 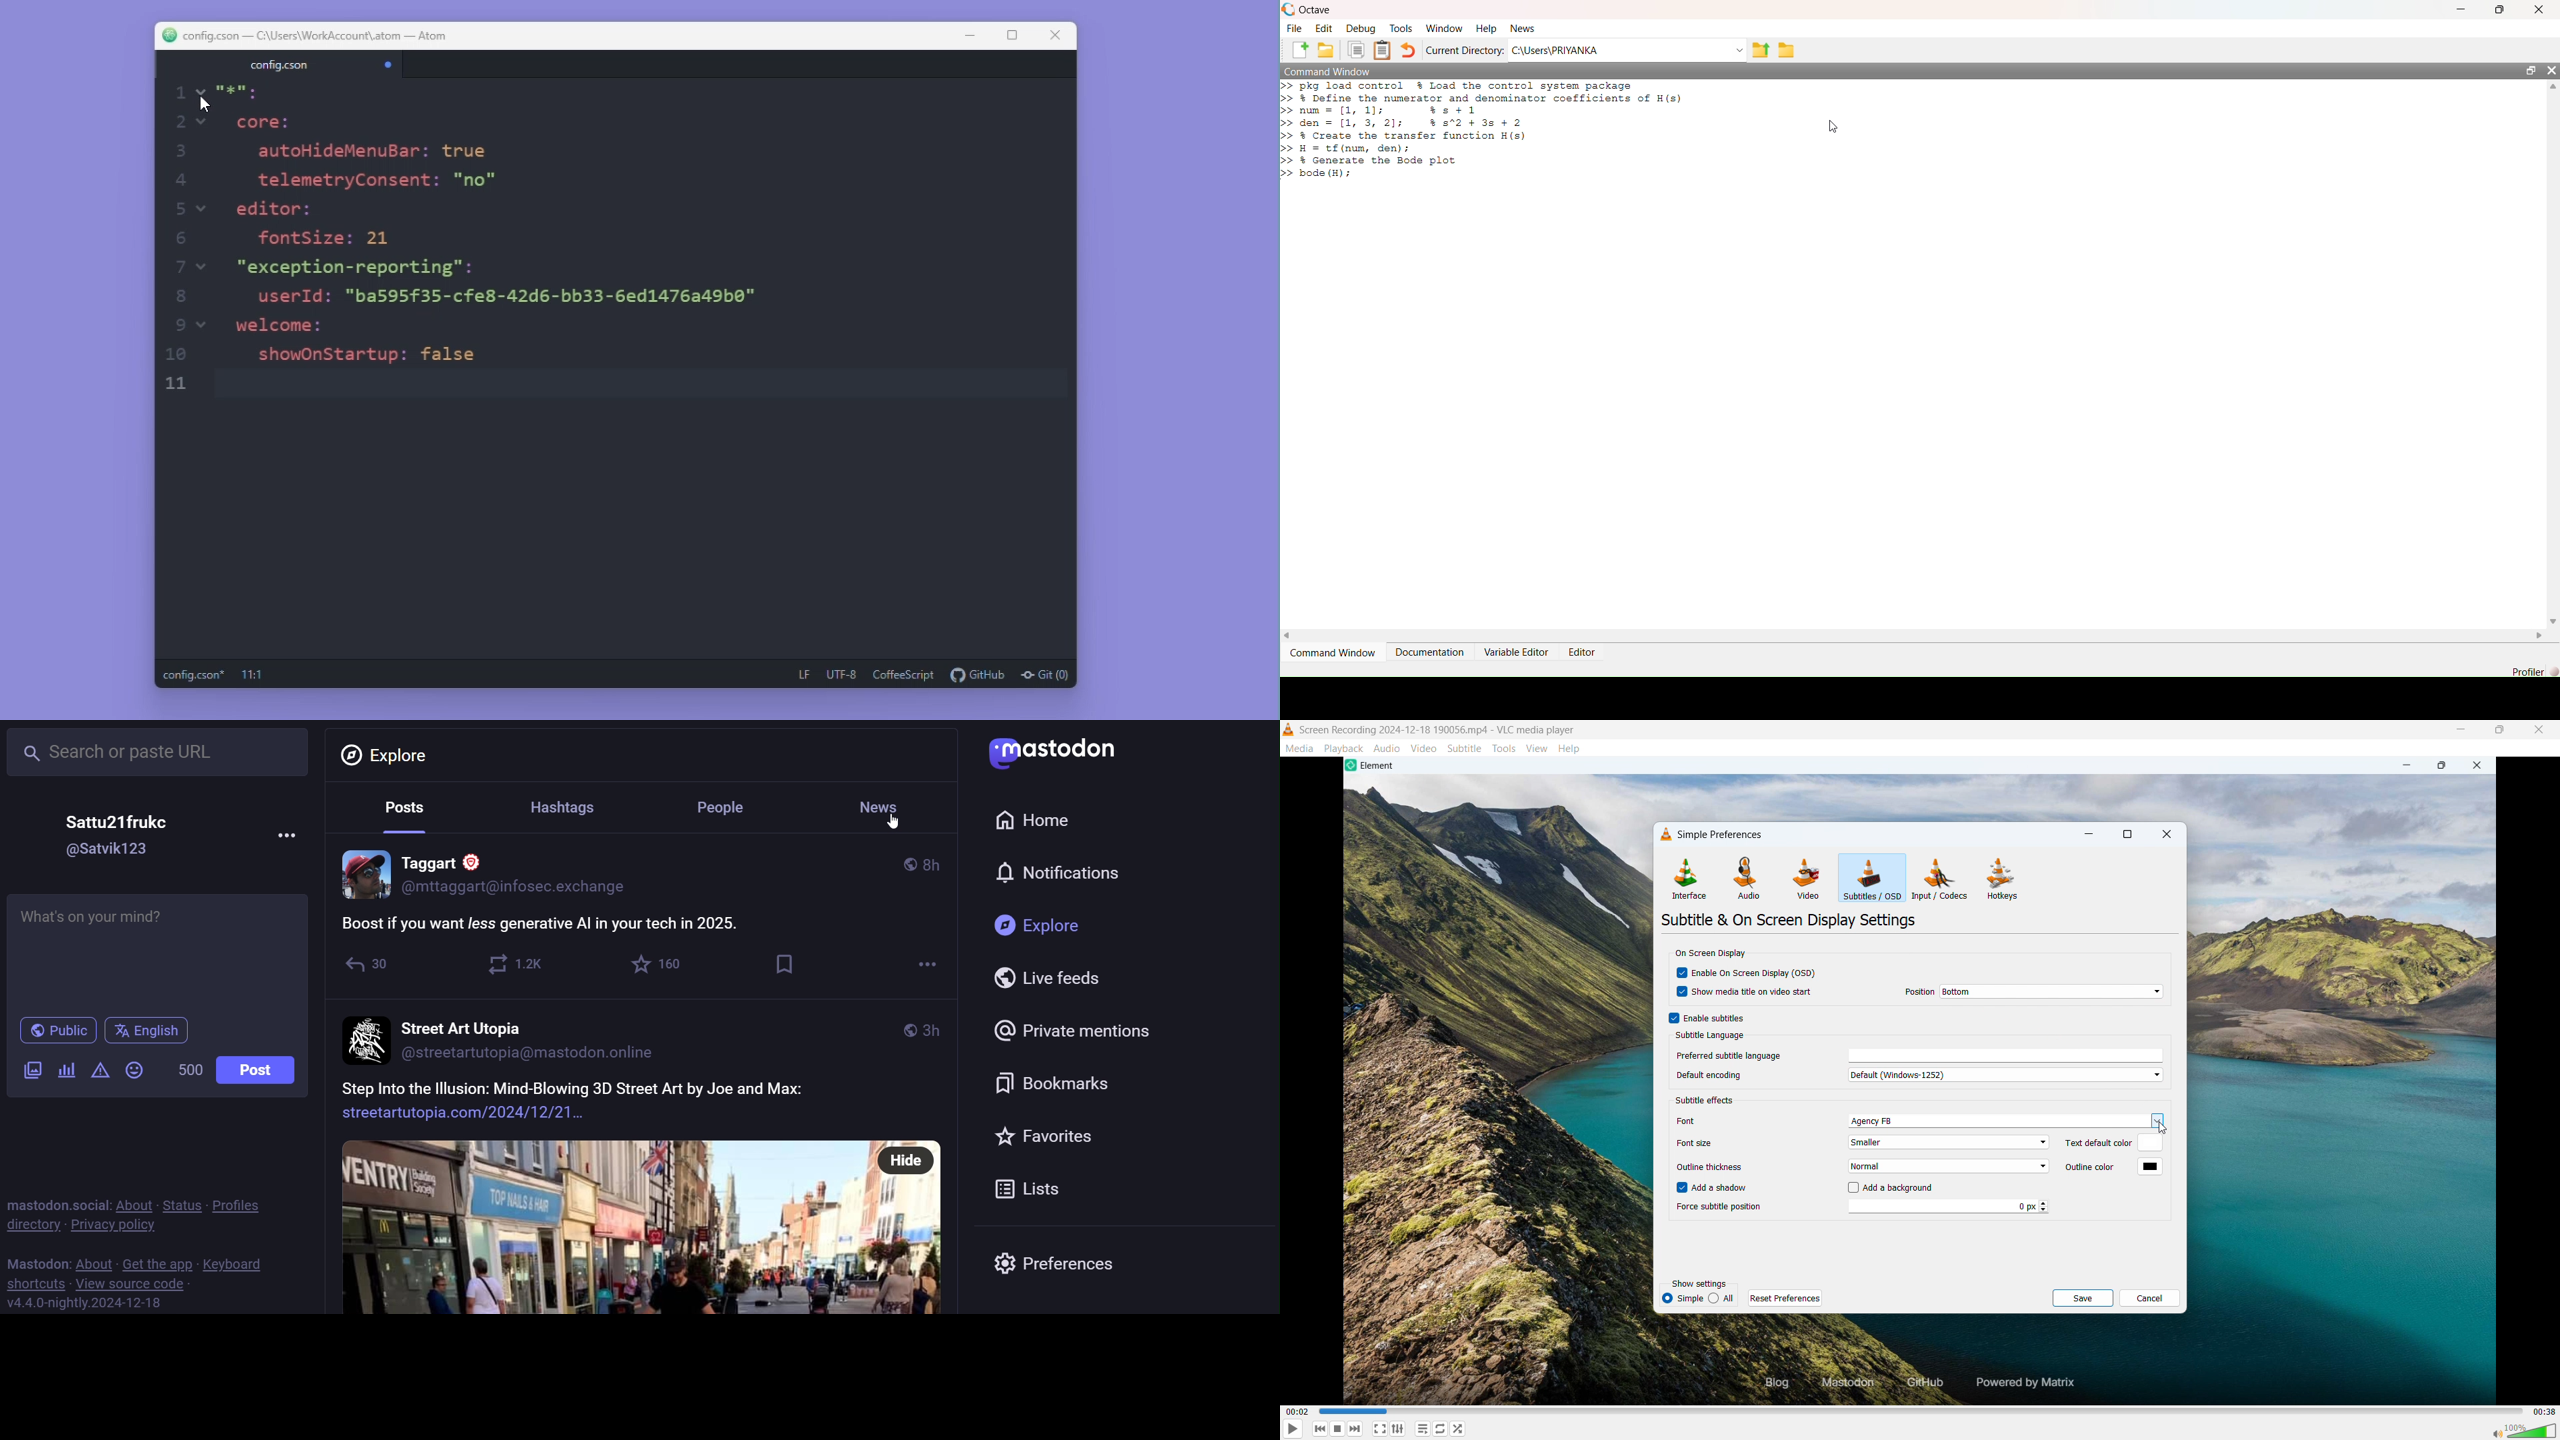 I want to click on set outline thickness, so click(x=1947, y=1166).